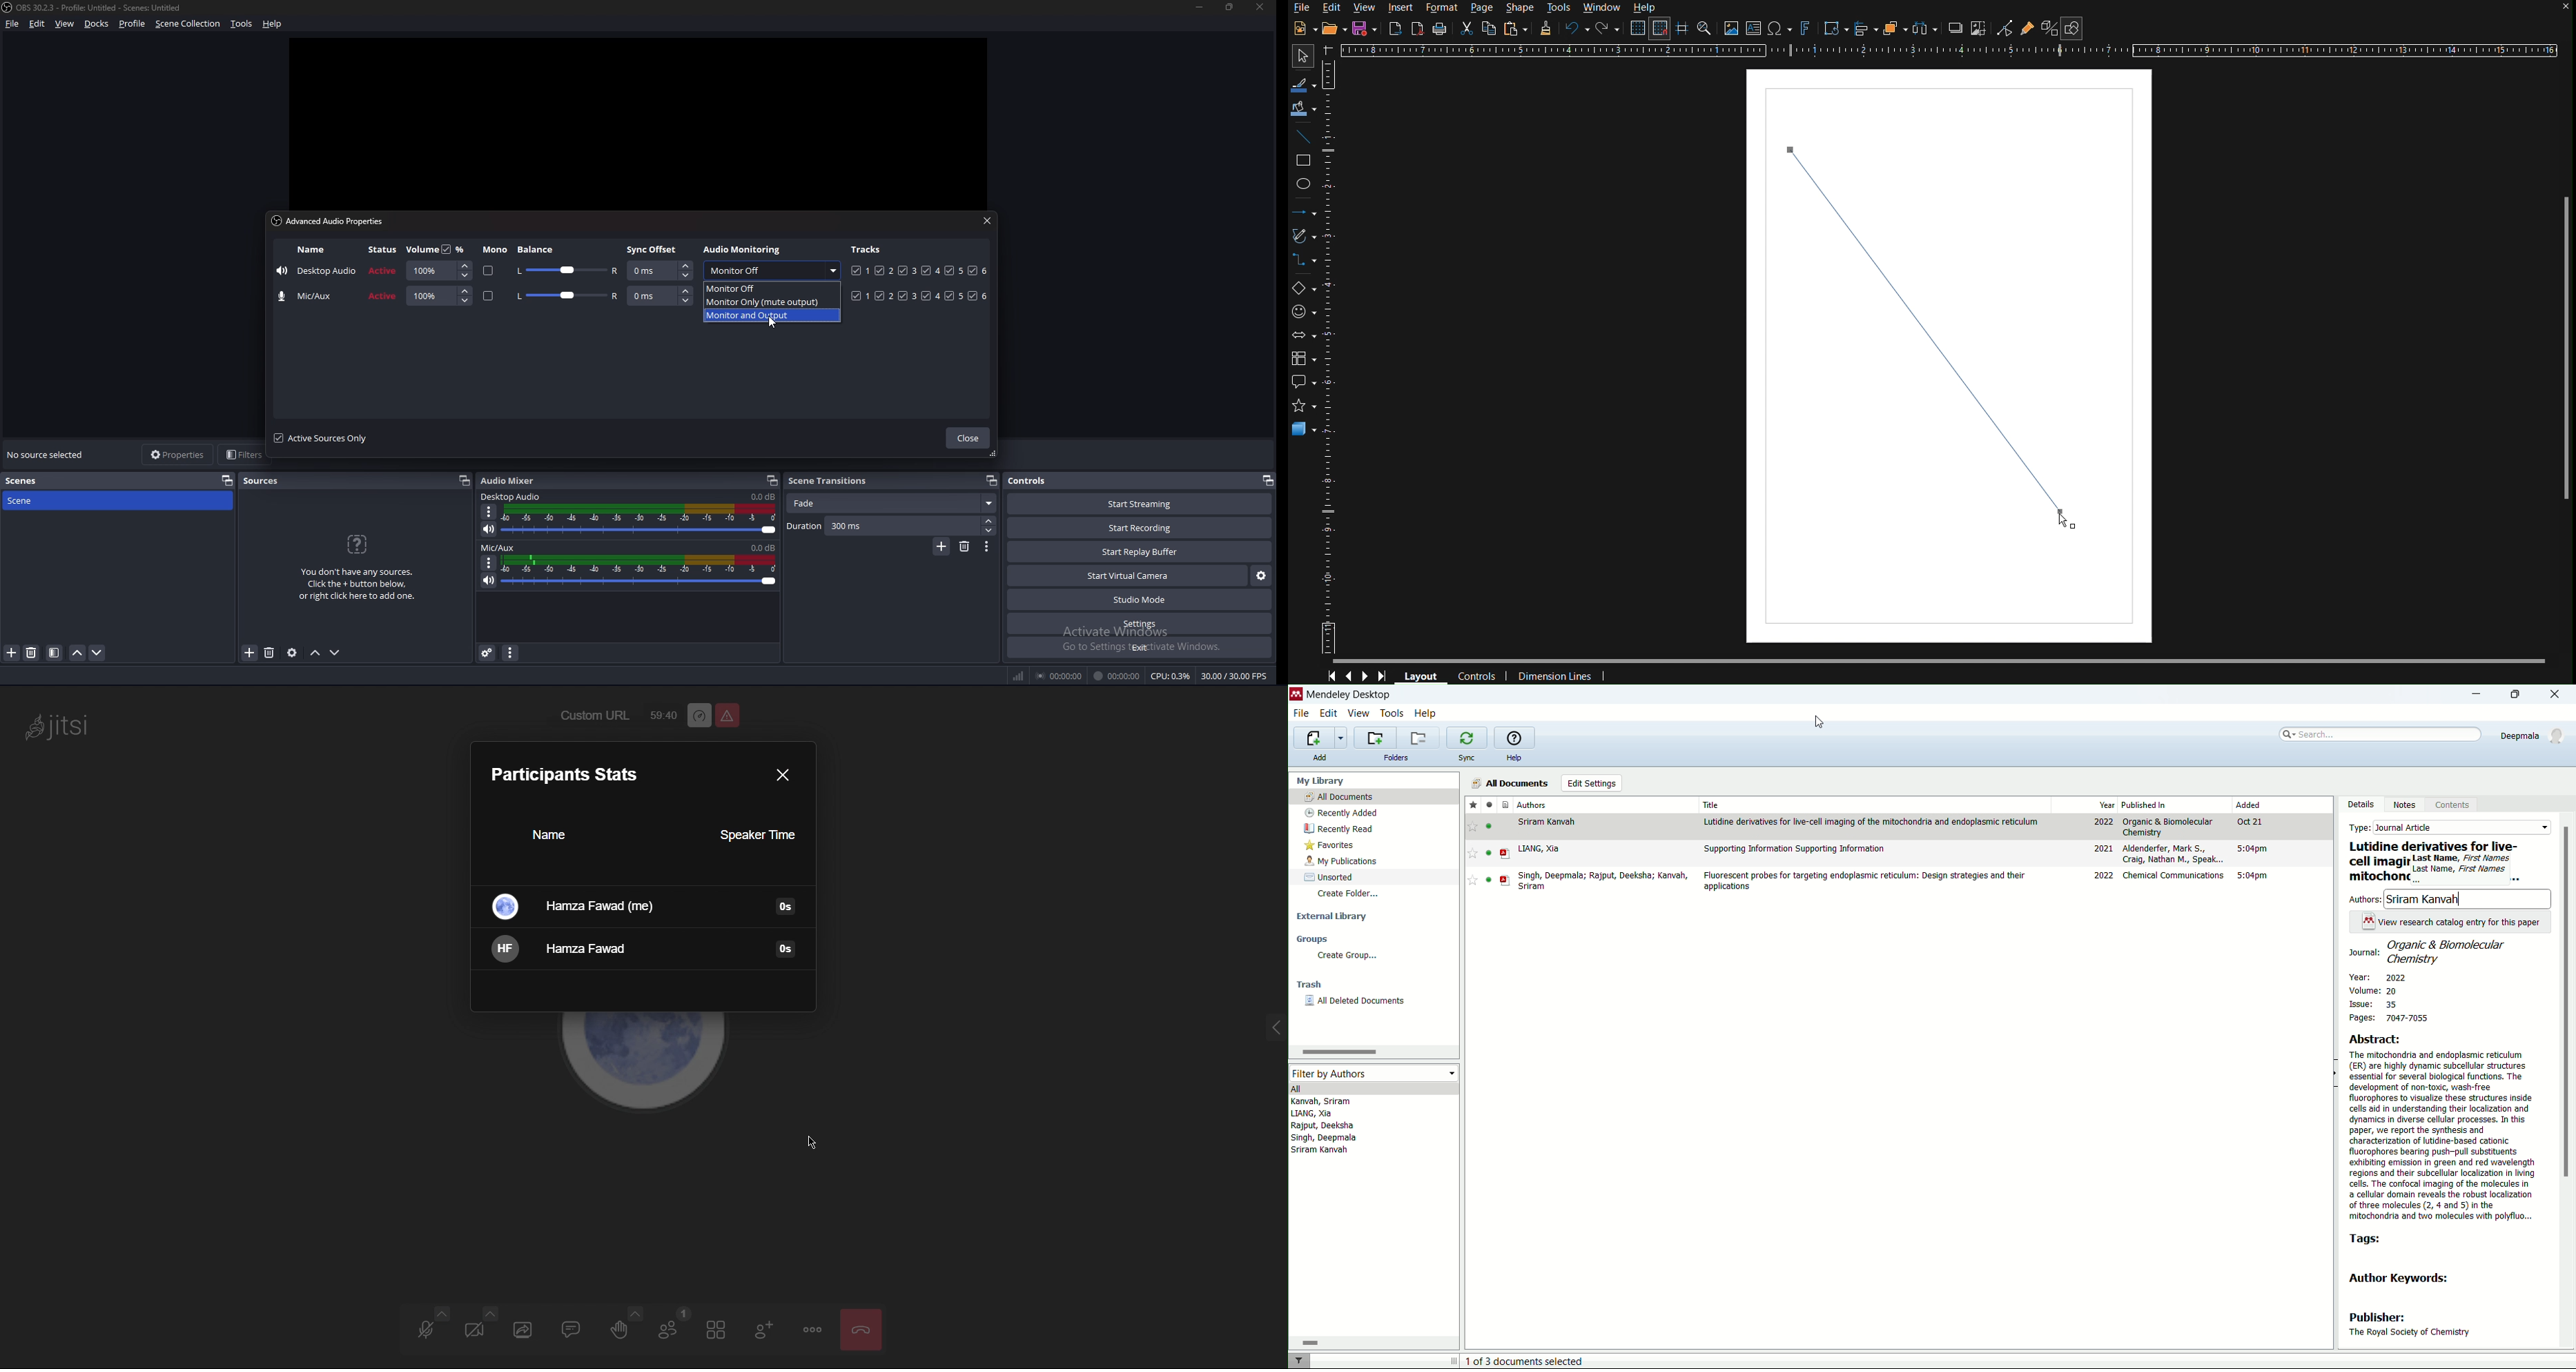 The image size is (2576, 1372). I want to click on monitor only(mute output), so click(770, 302).